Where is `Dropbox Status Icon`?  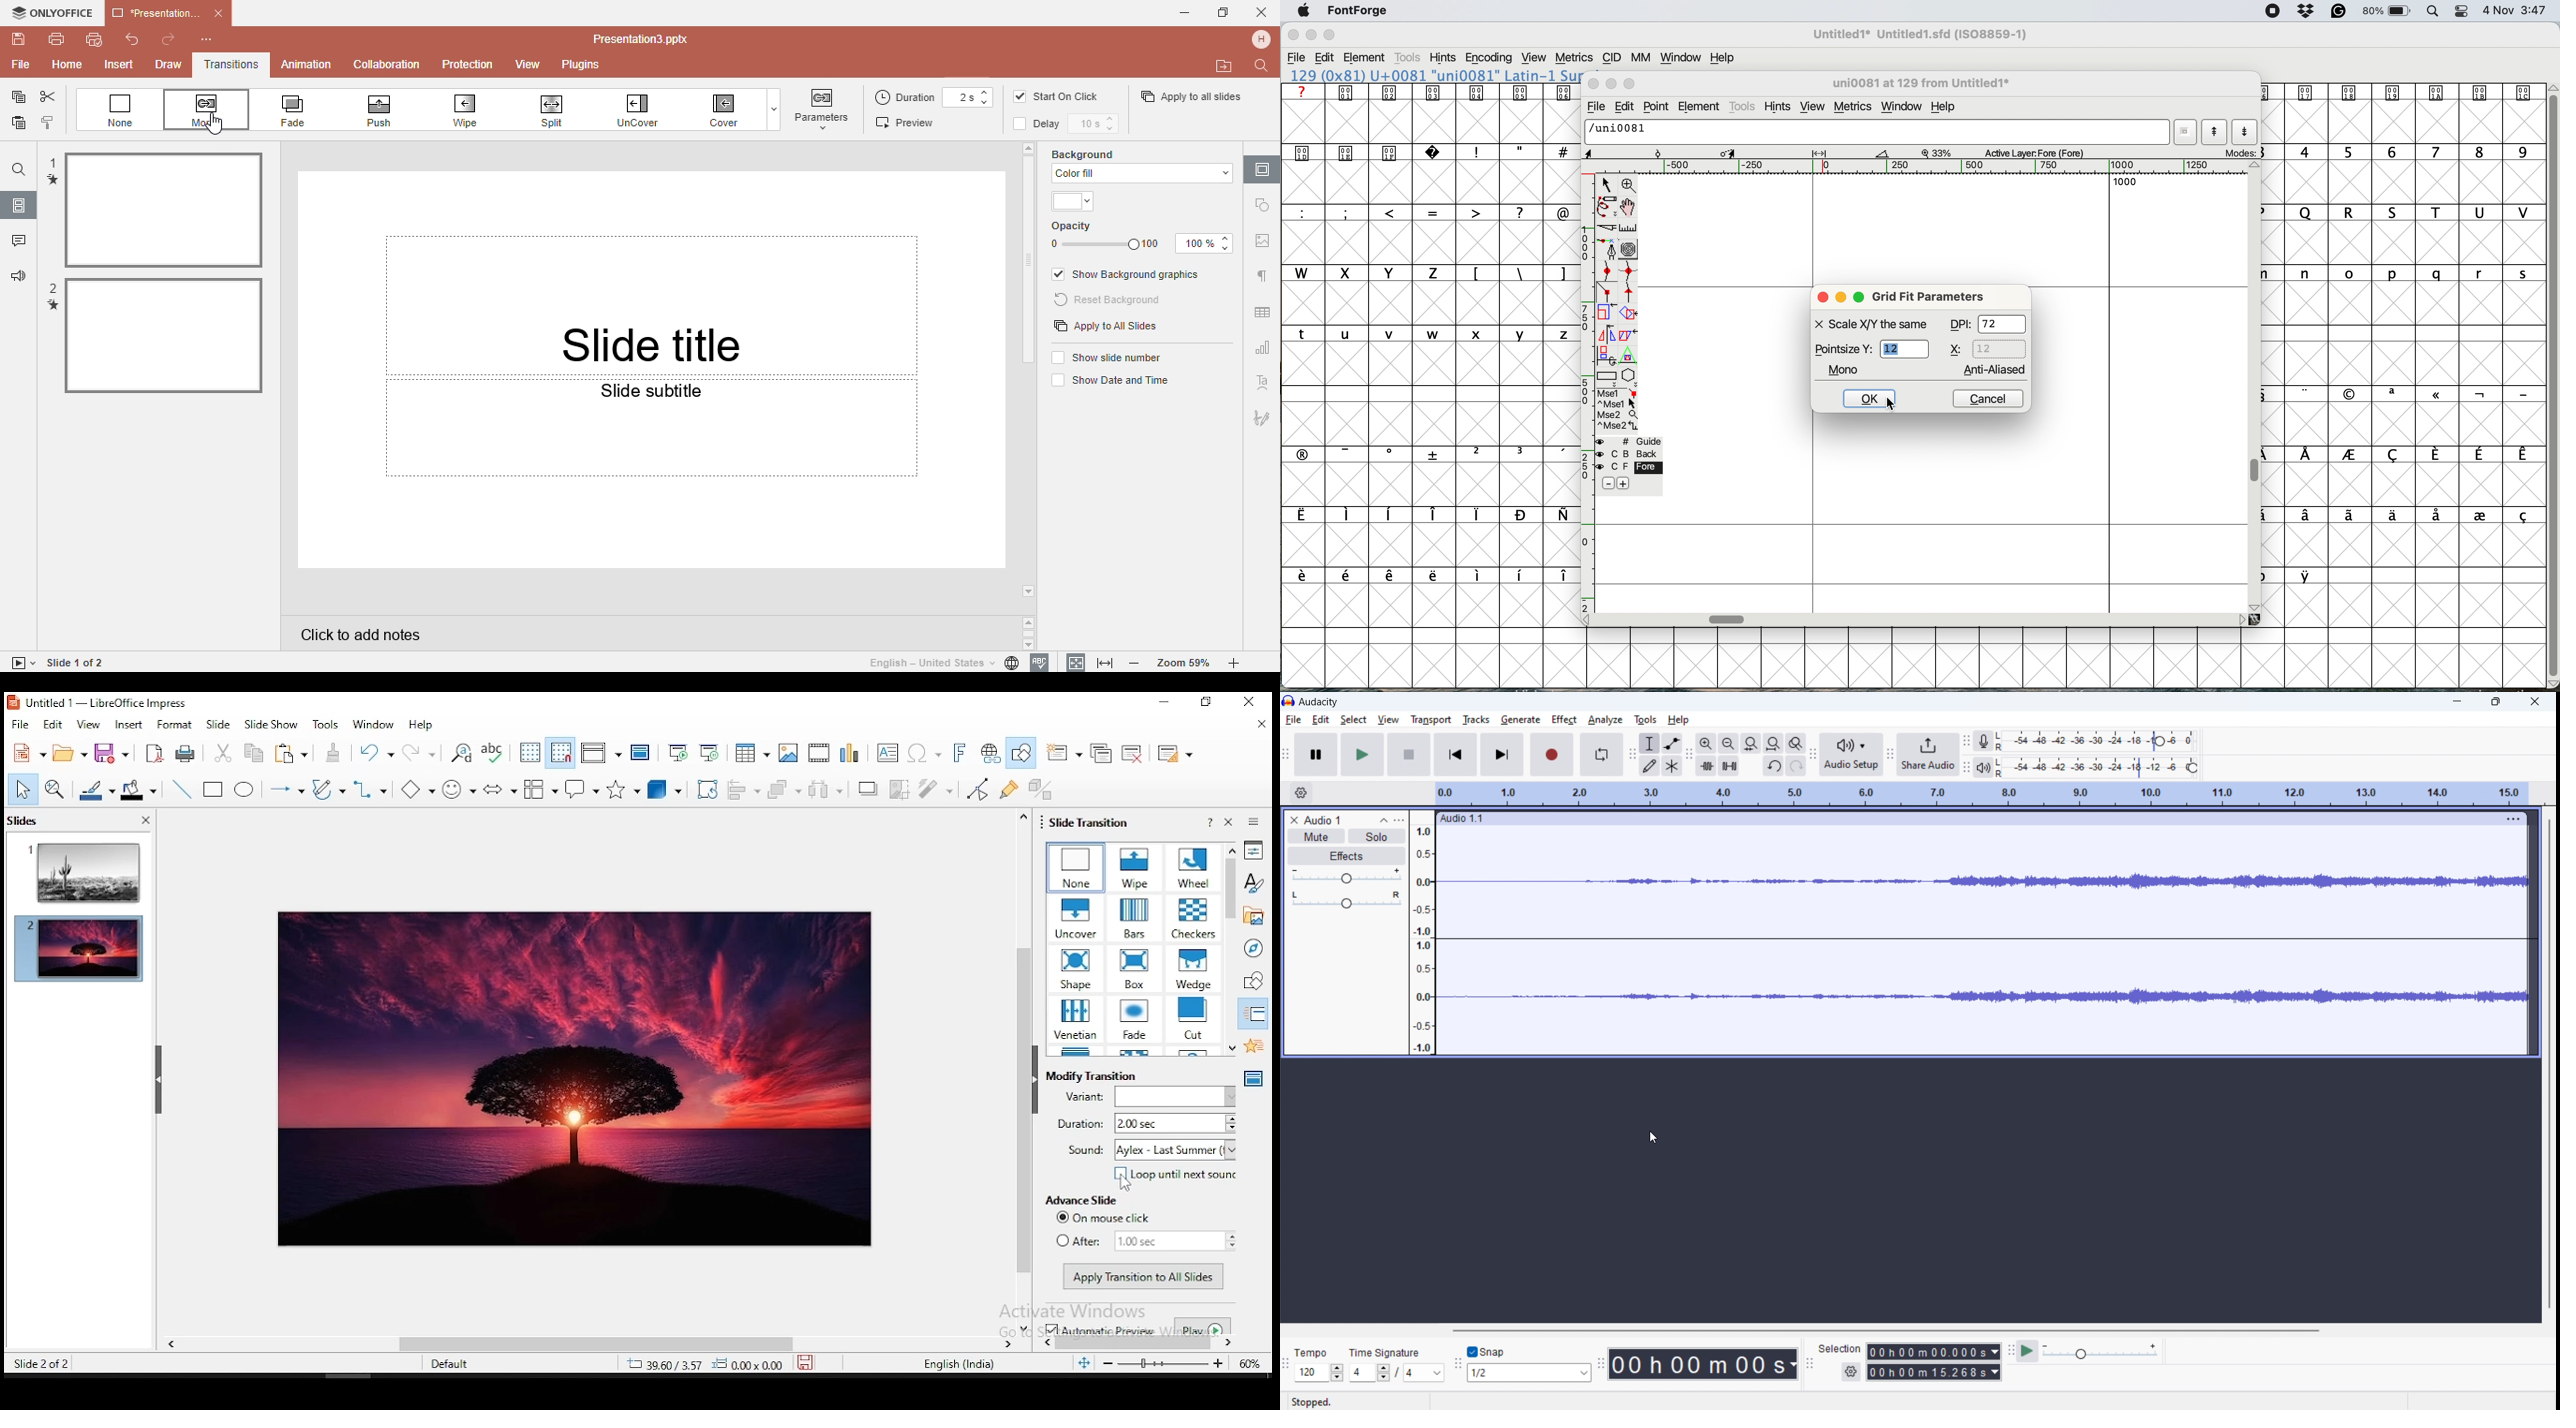
Dropbox Status Icon is located at coordinates (2306, 12).